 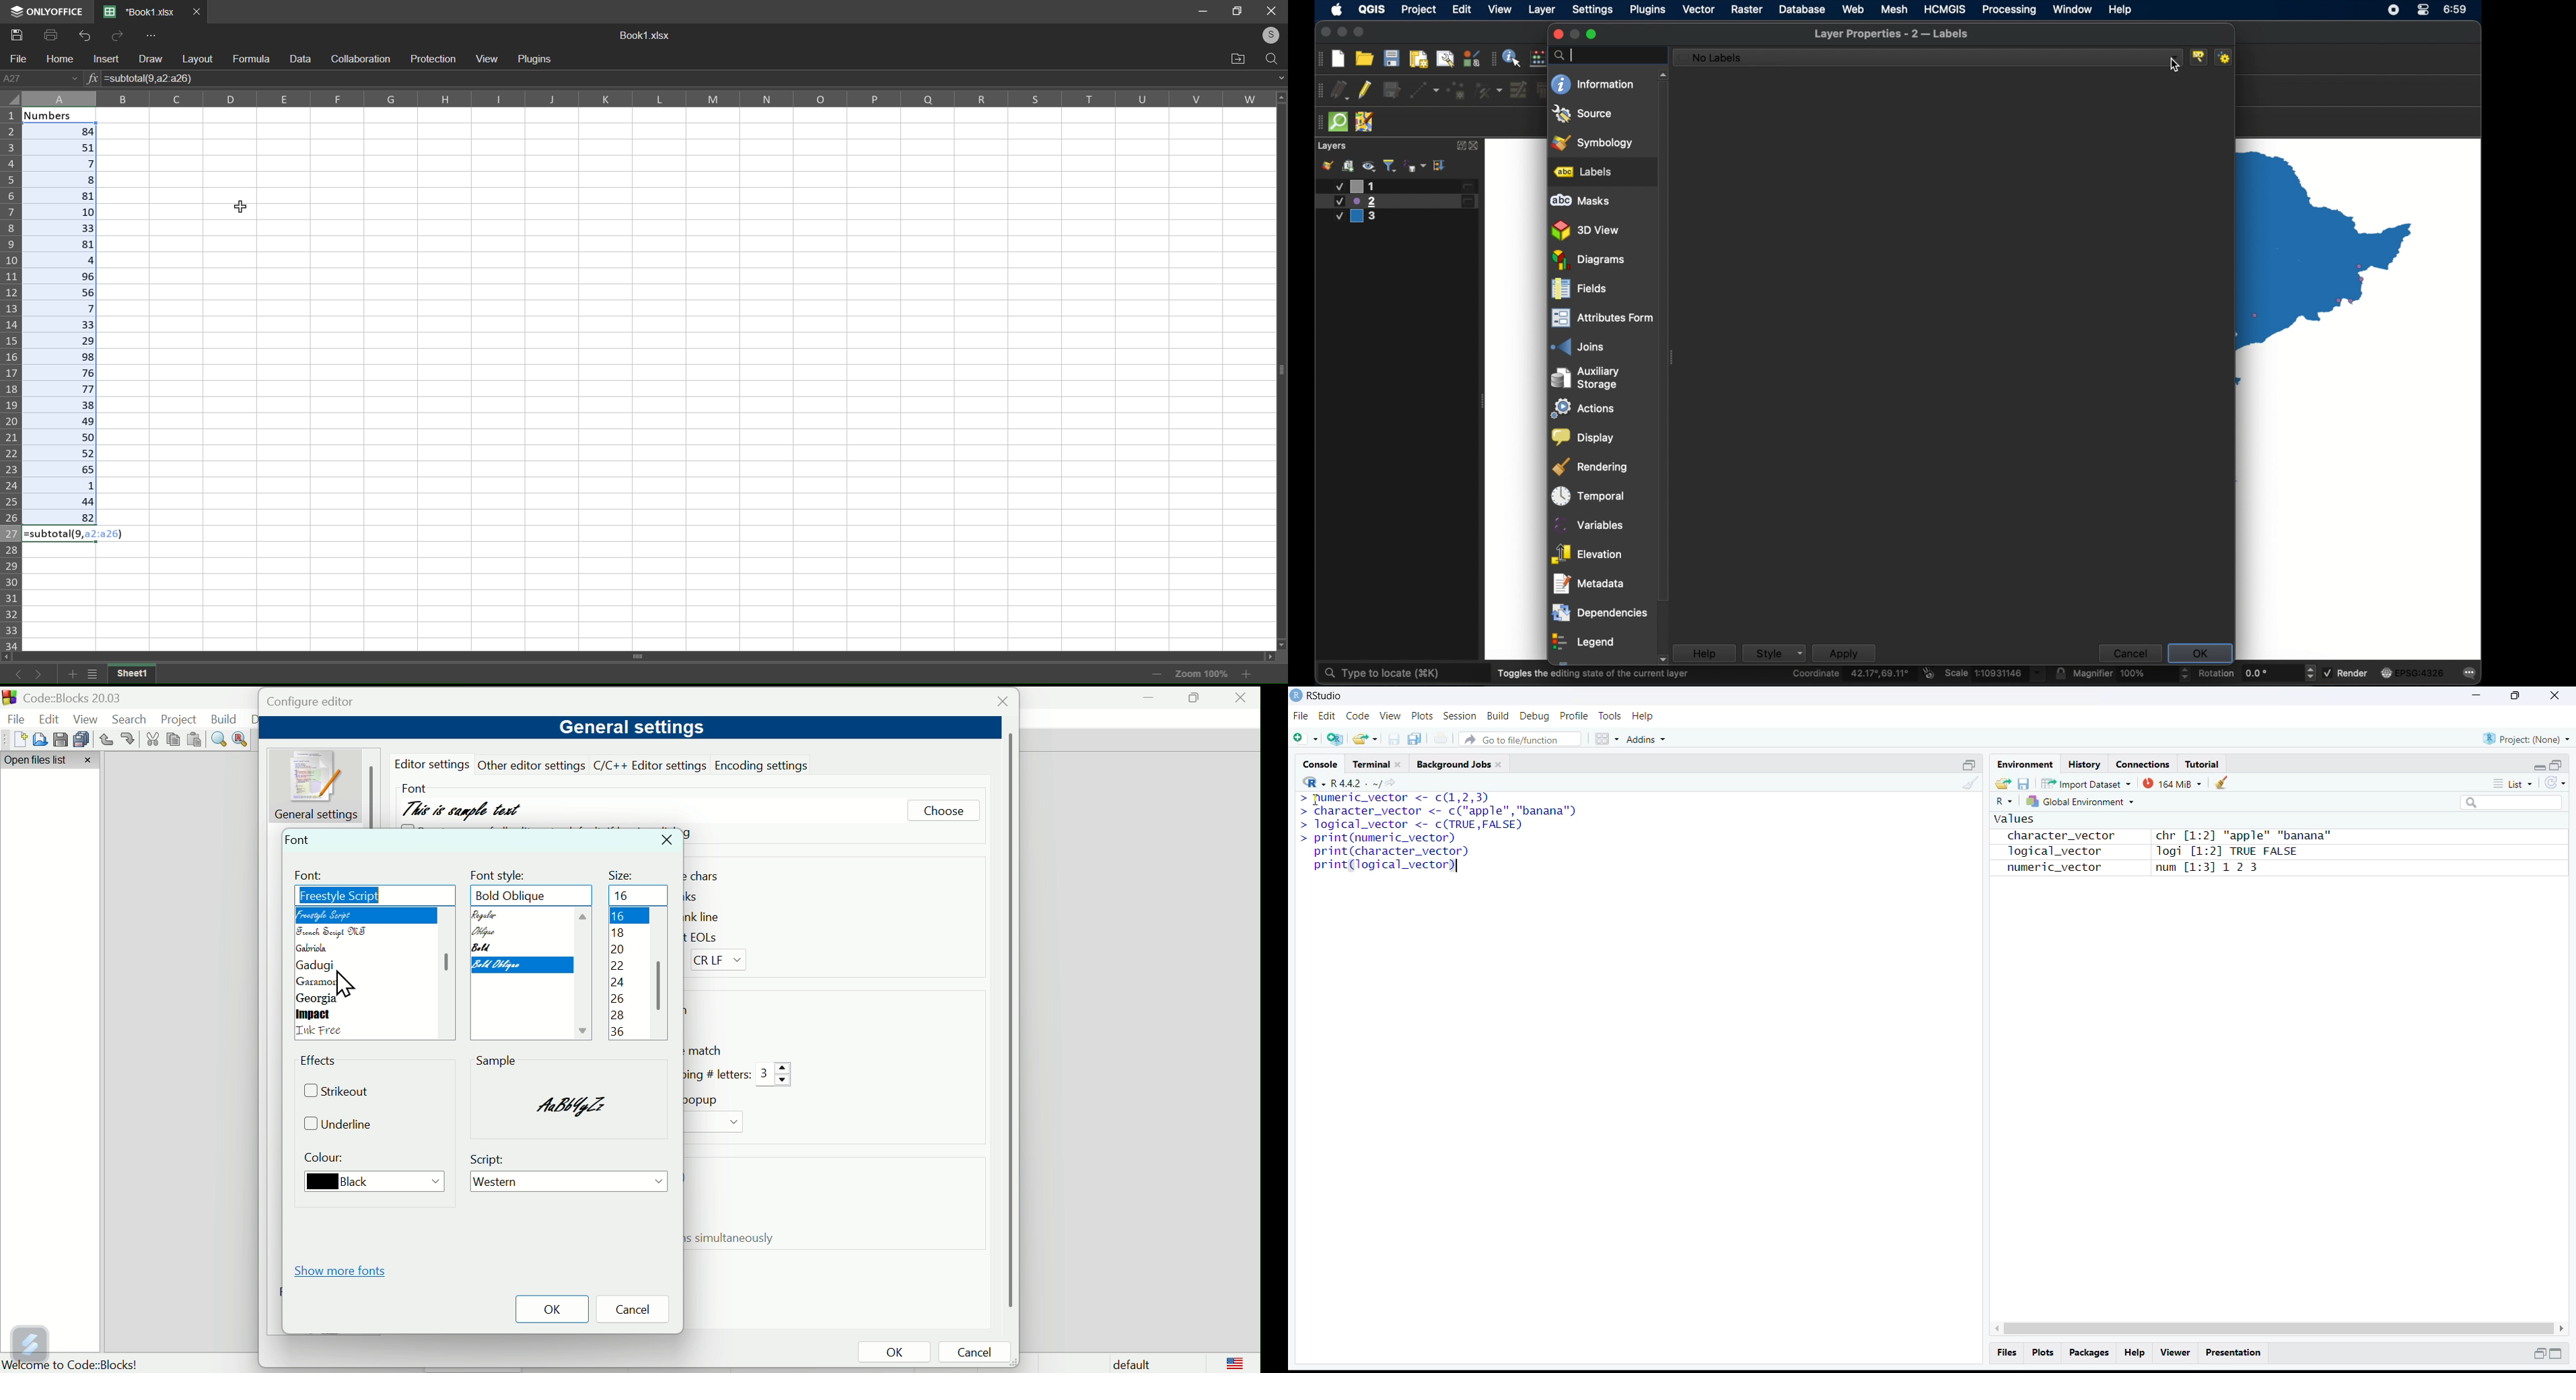 What do you see at coordinates (59, 58) in the screenshot?
I see `home` at bounding box center [59, 58].